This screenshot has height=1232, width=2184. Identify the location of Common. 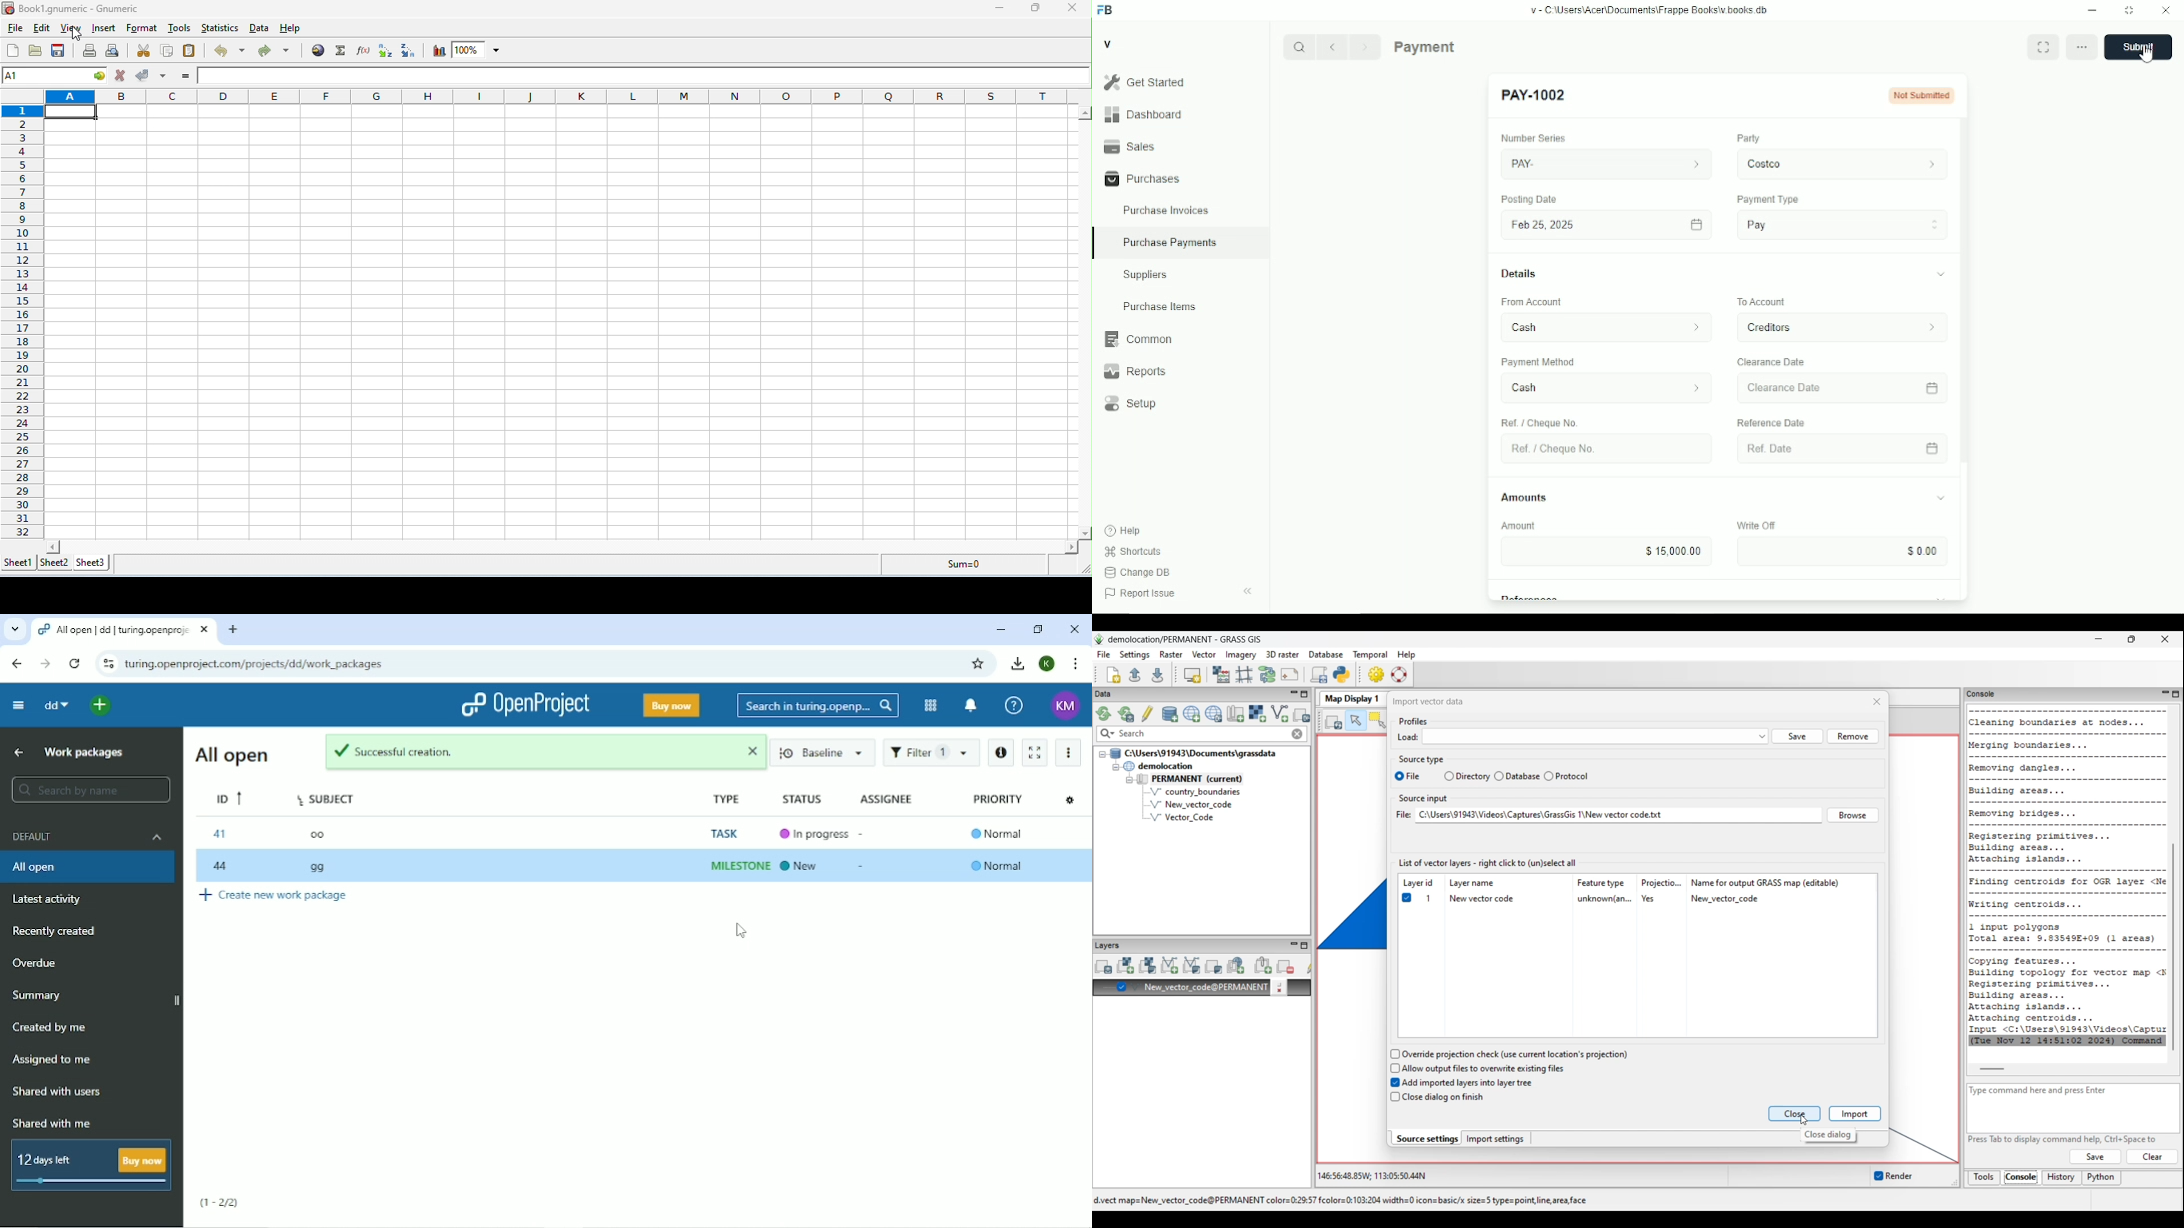
(1181, 339).